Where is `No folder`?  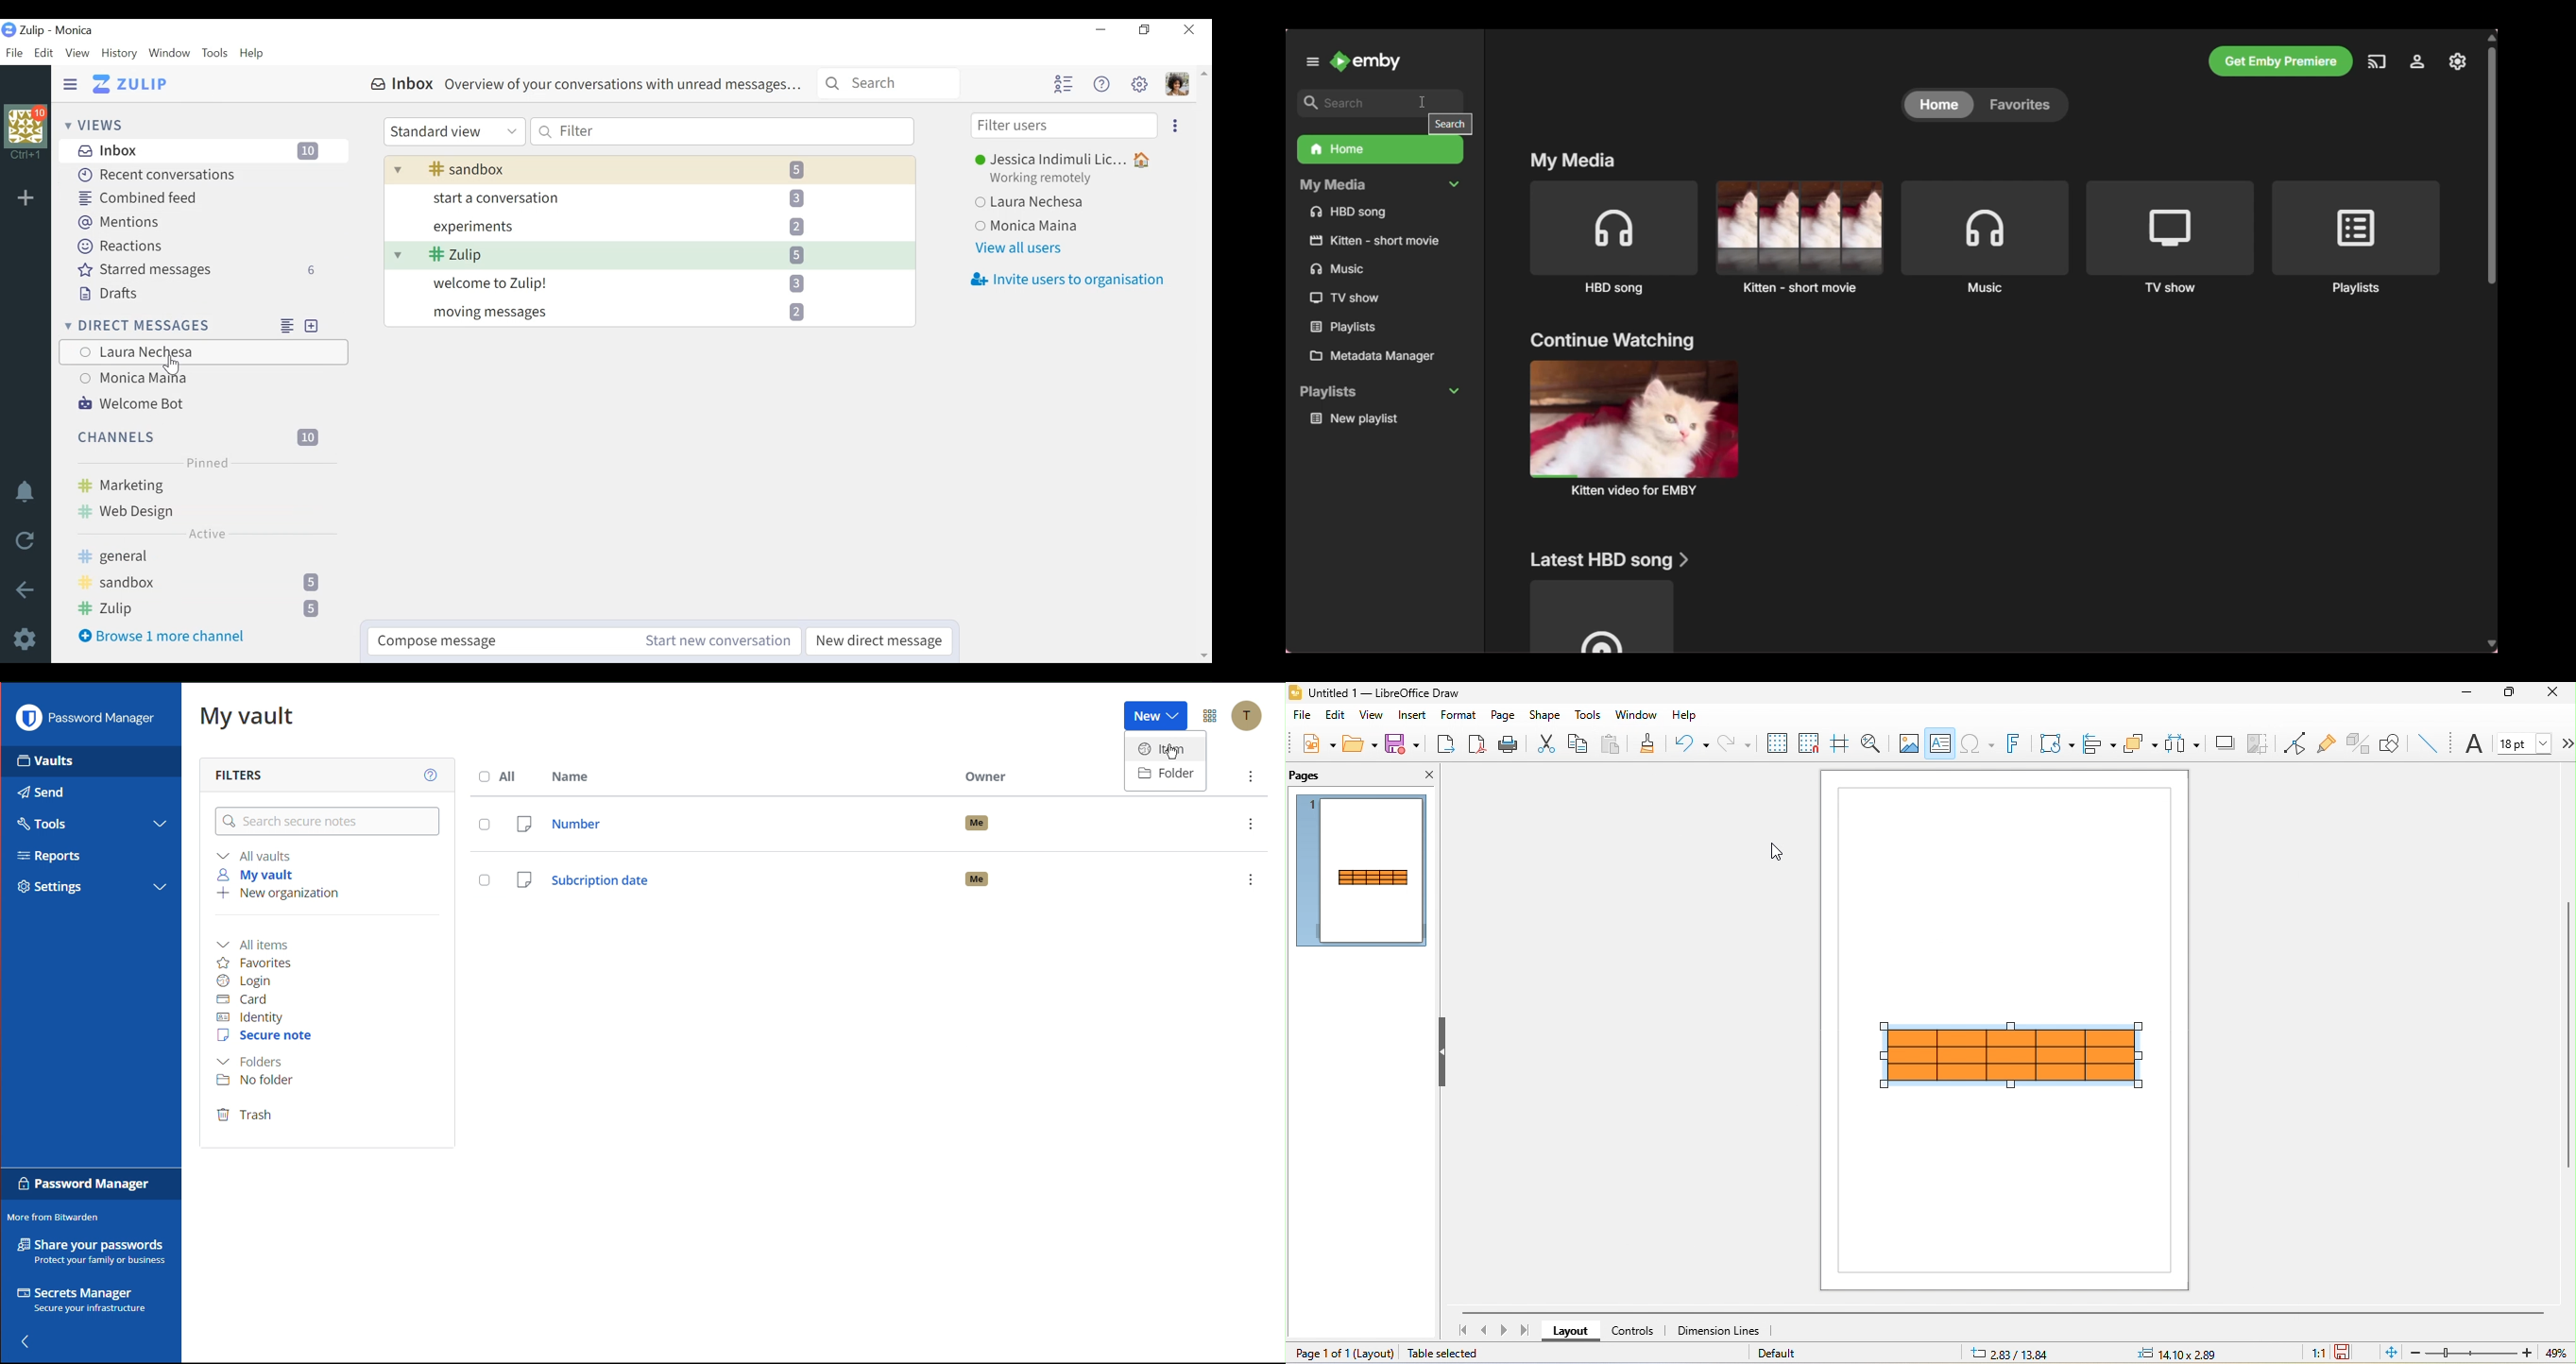 No folder is located at coordinates (261, 1081).